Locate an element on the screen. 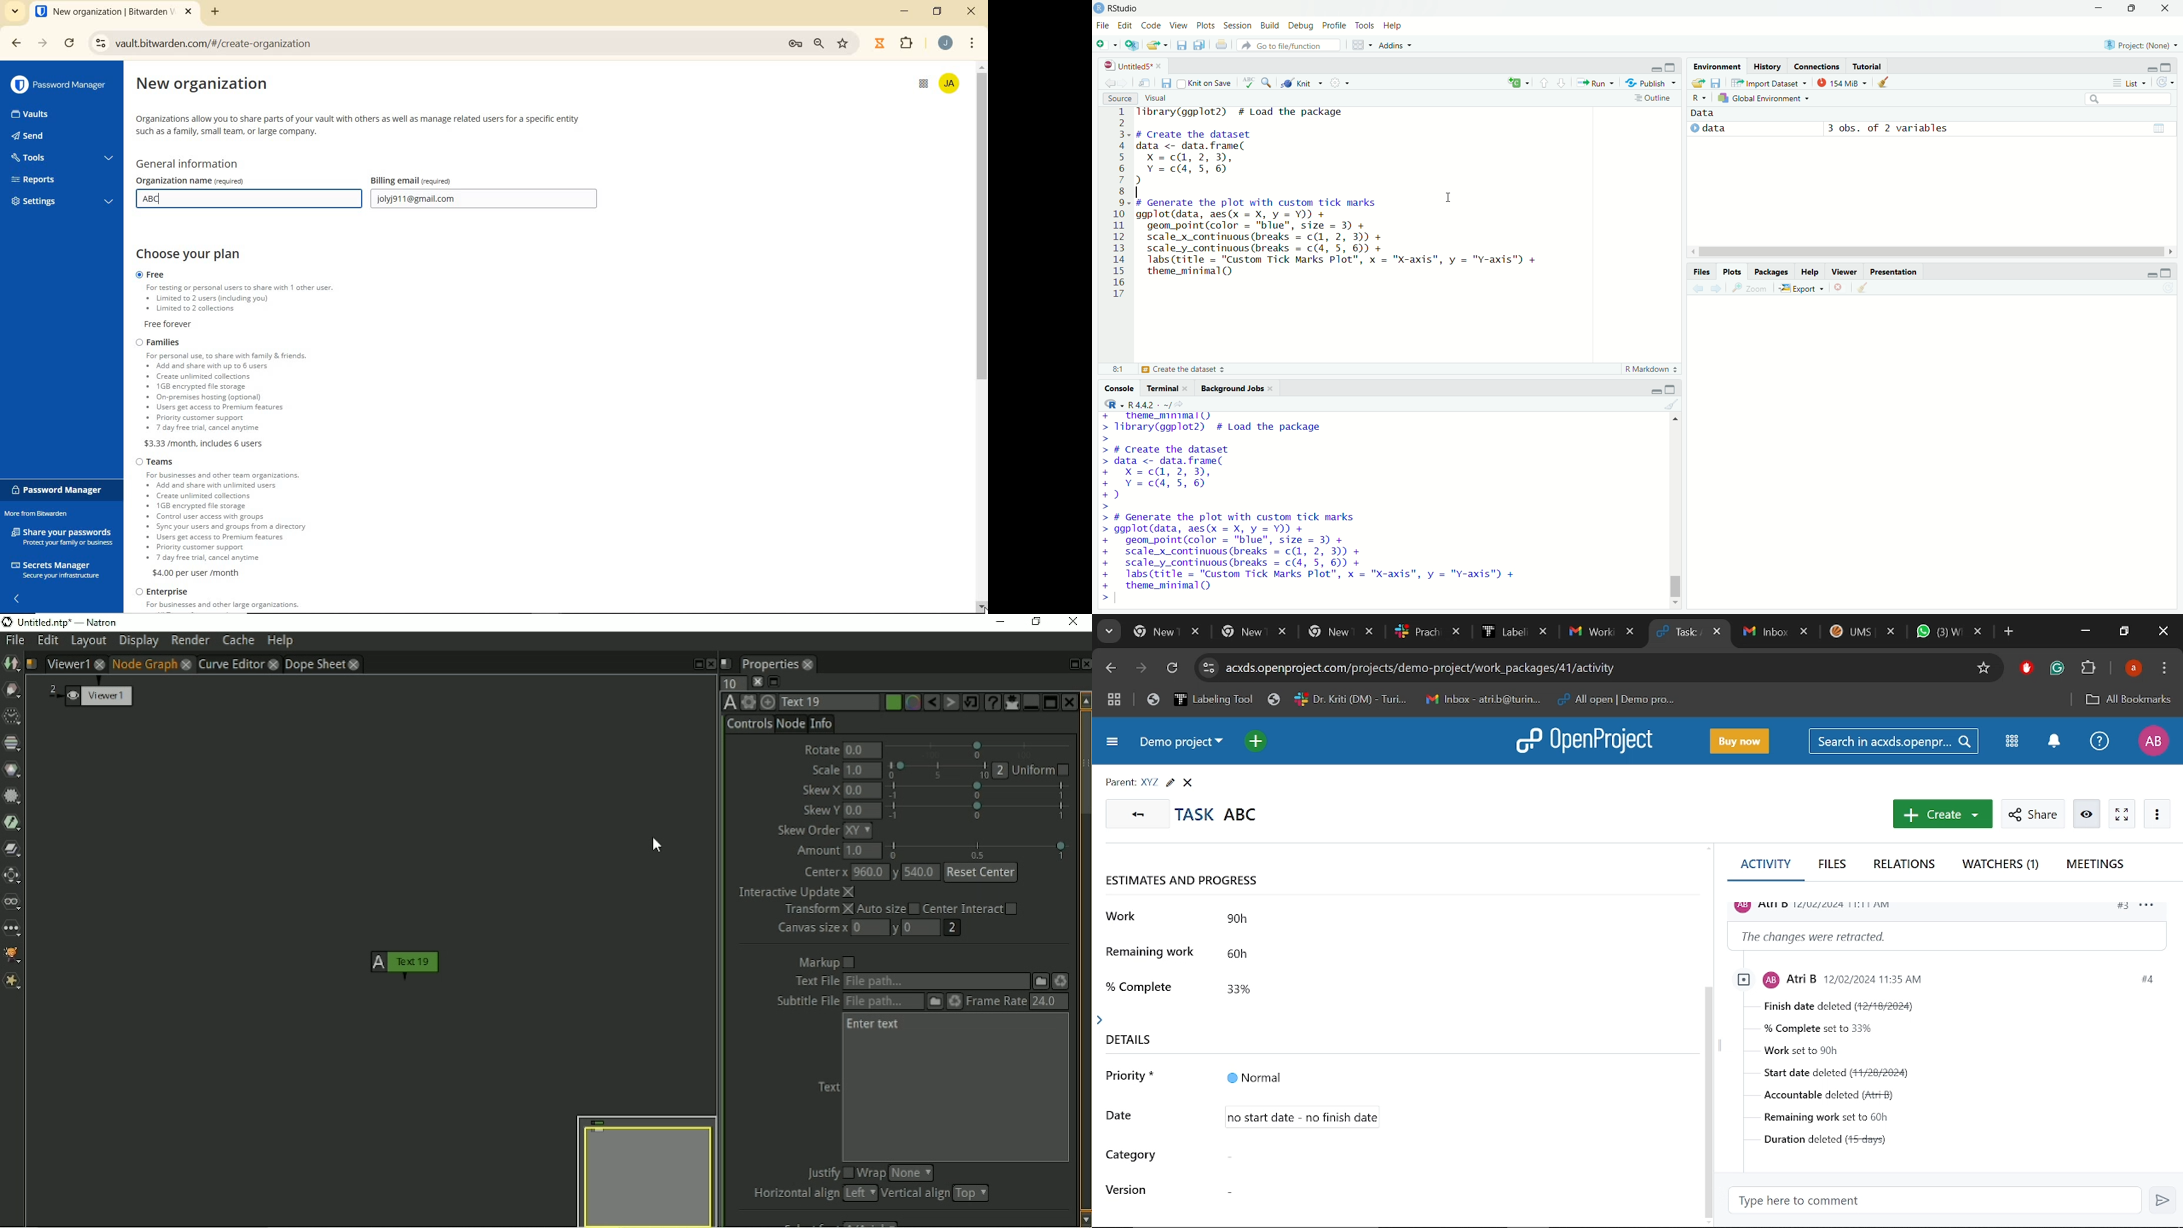  build is located at coordinates (1271, 25).